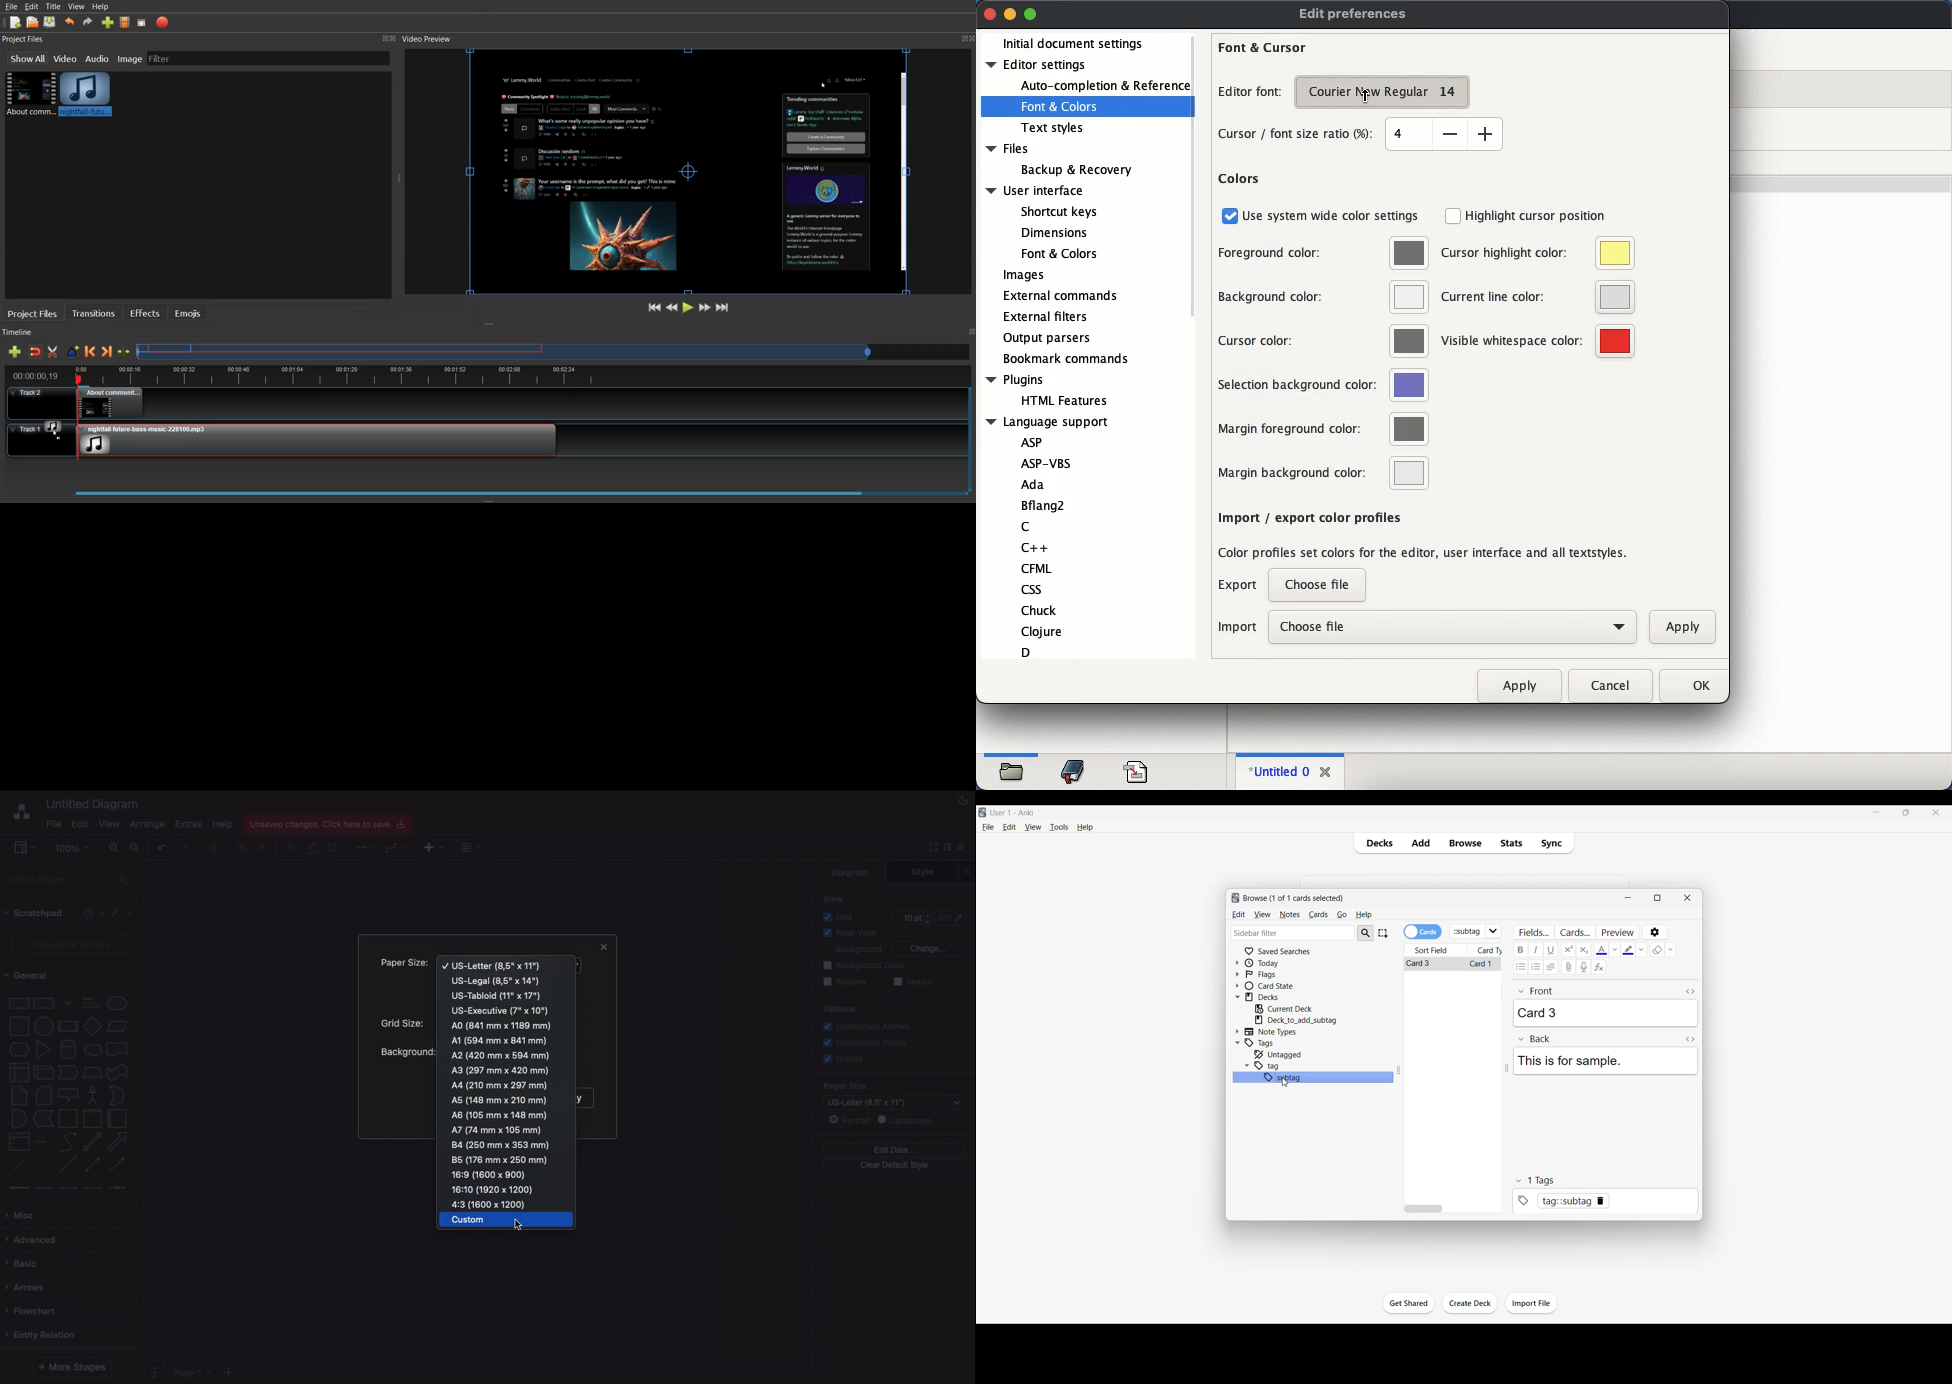  Describe the element at coordinates (396, 849) in the screenshot. I see `Waypoints` at that location.